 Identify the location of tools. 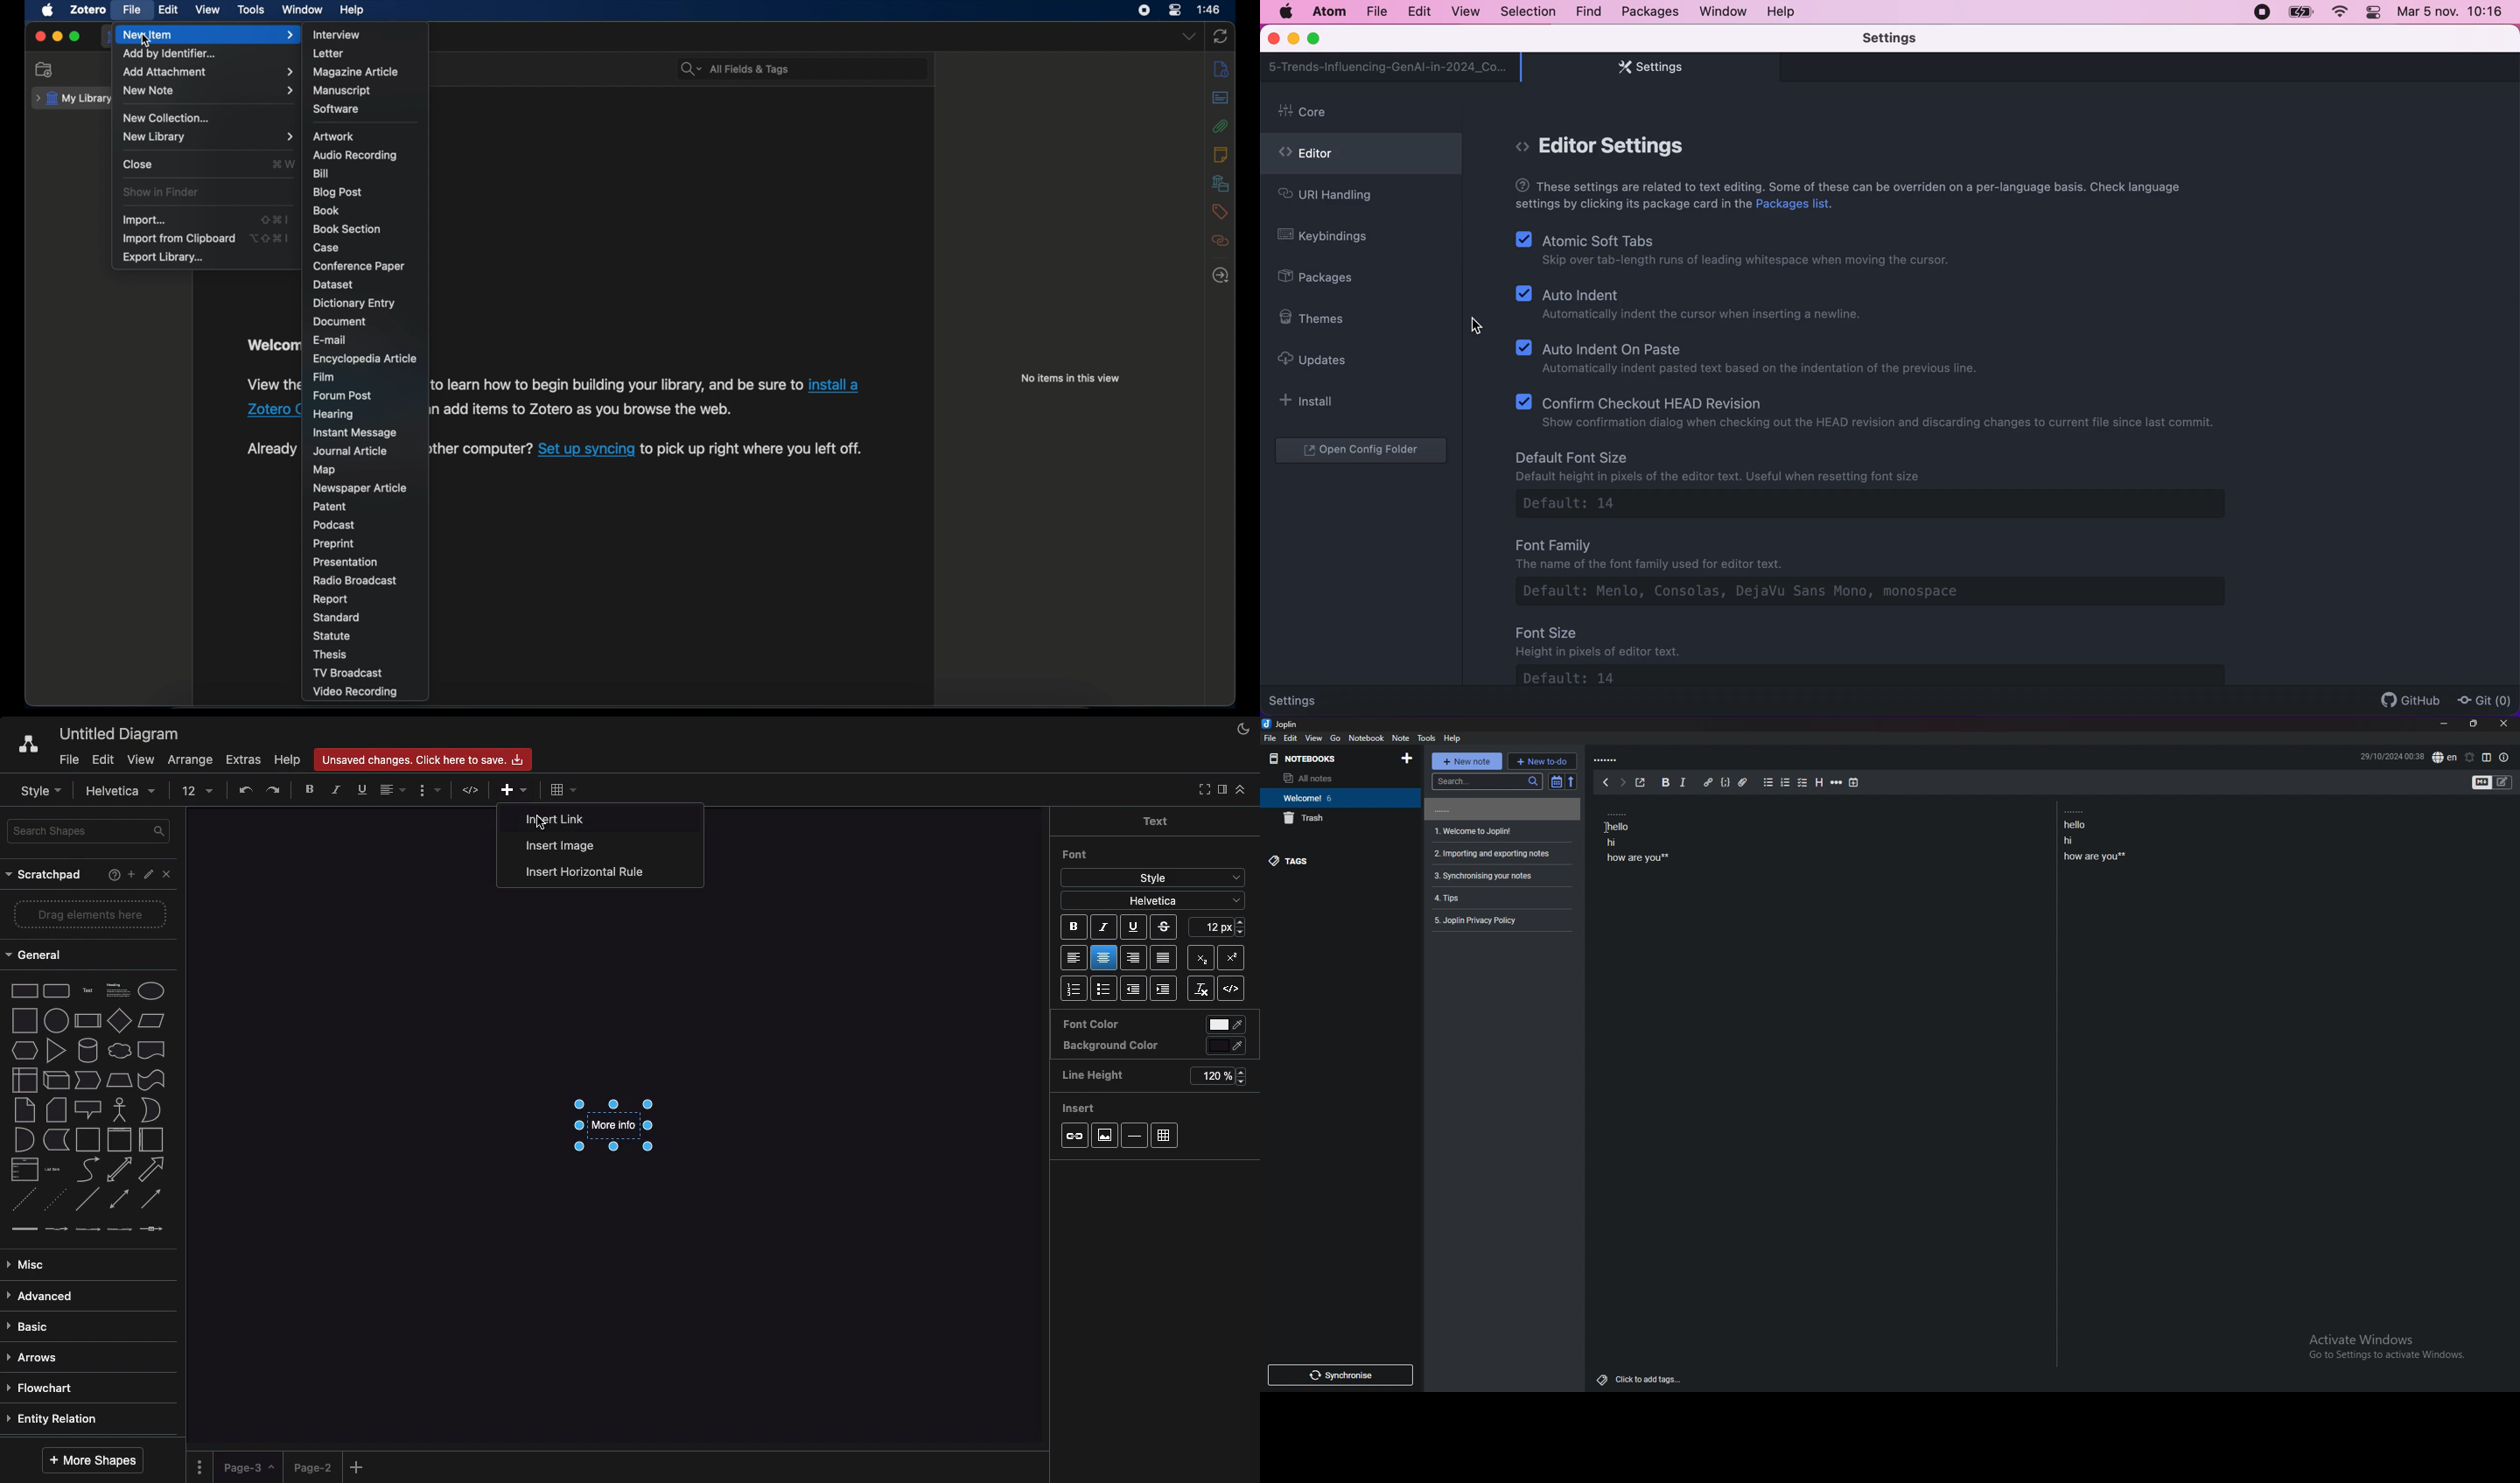
(1427, 738).